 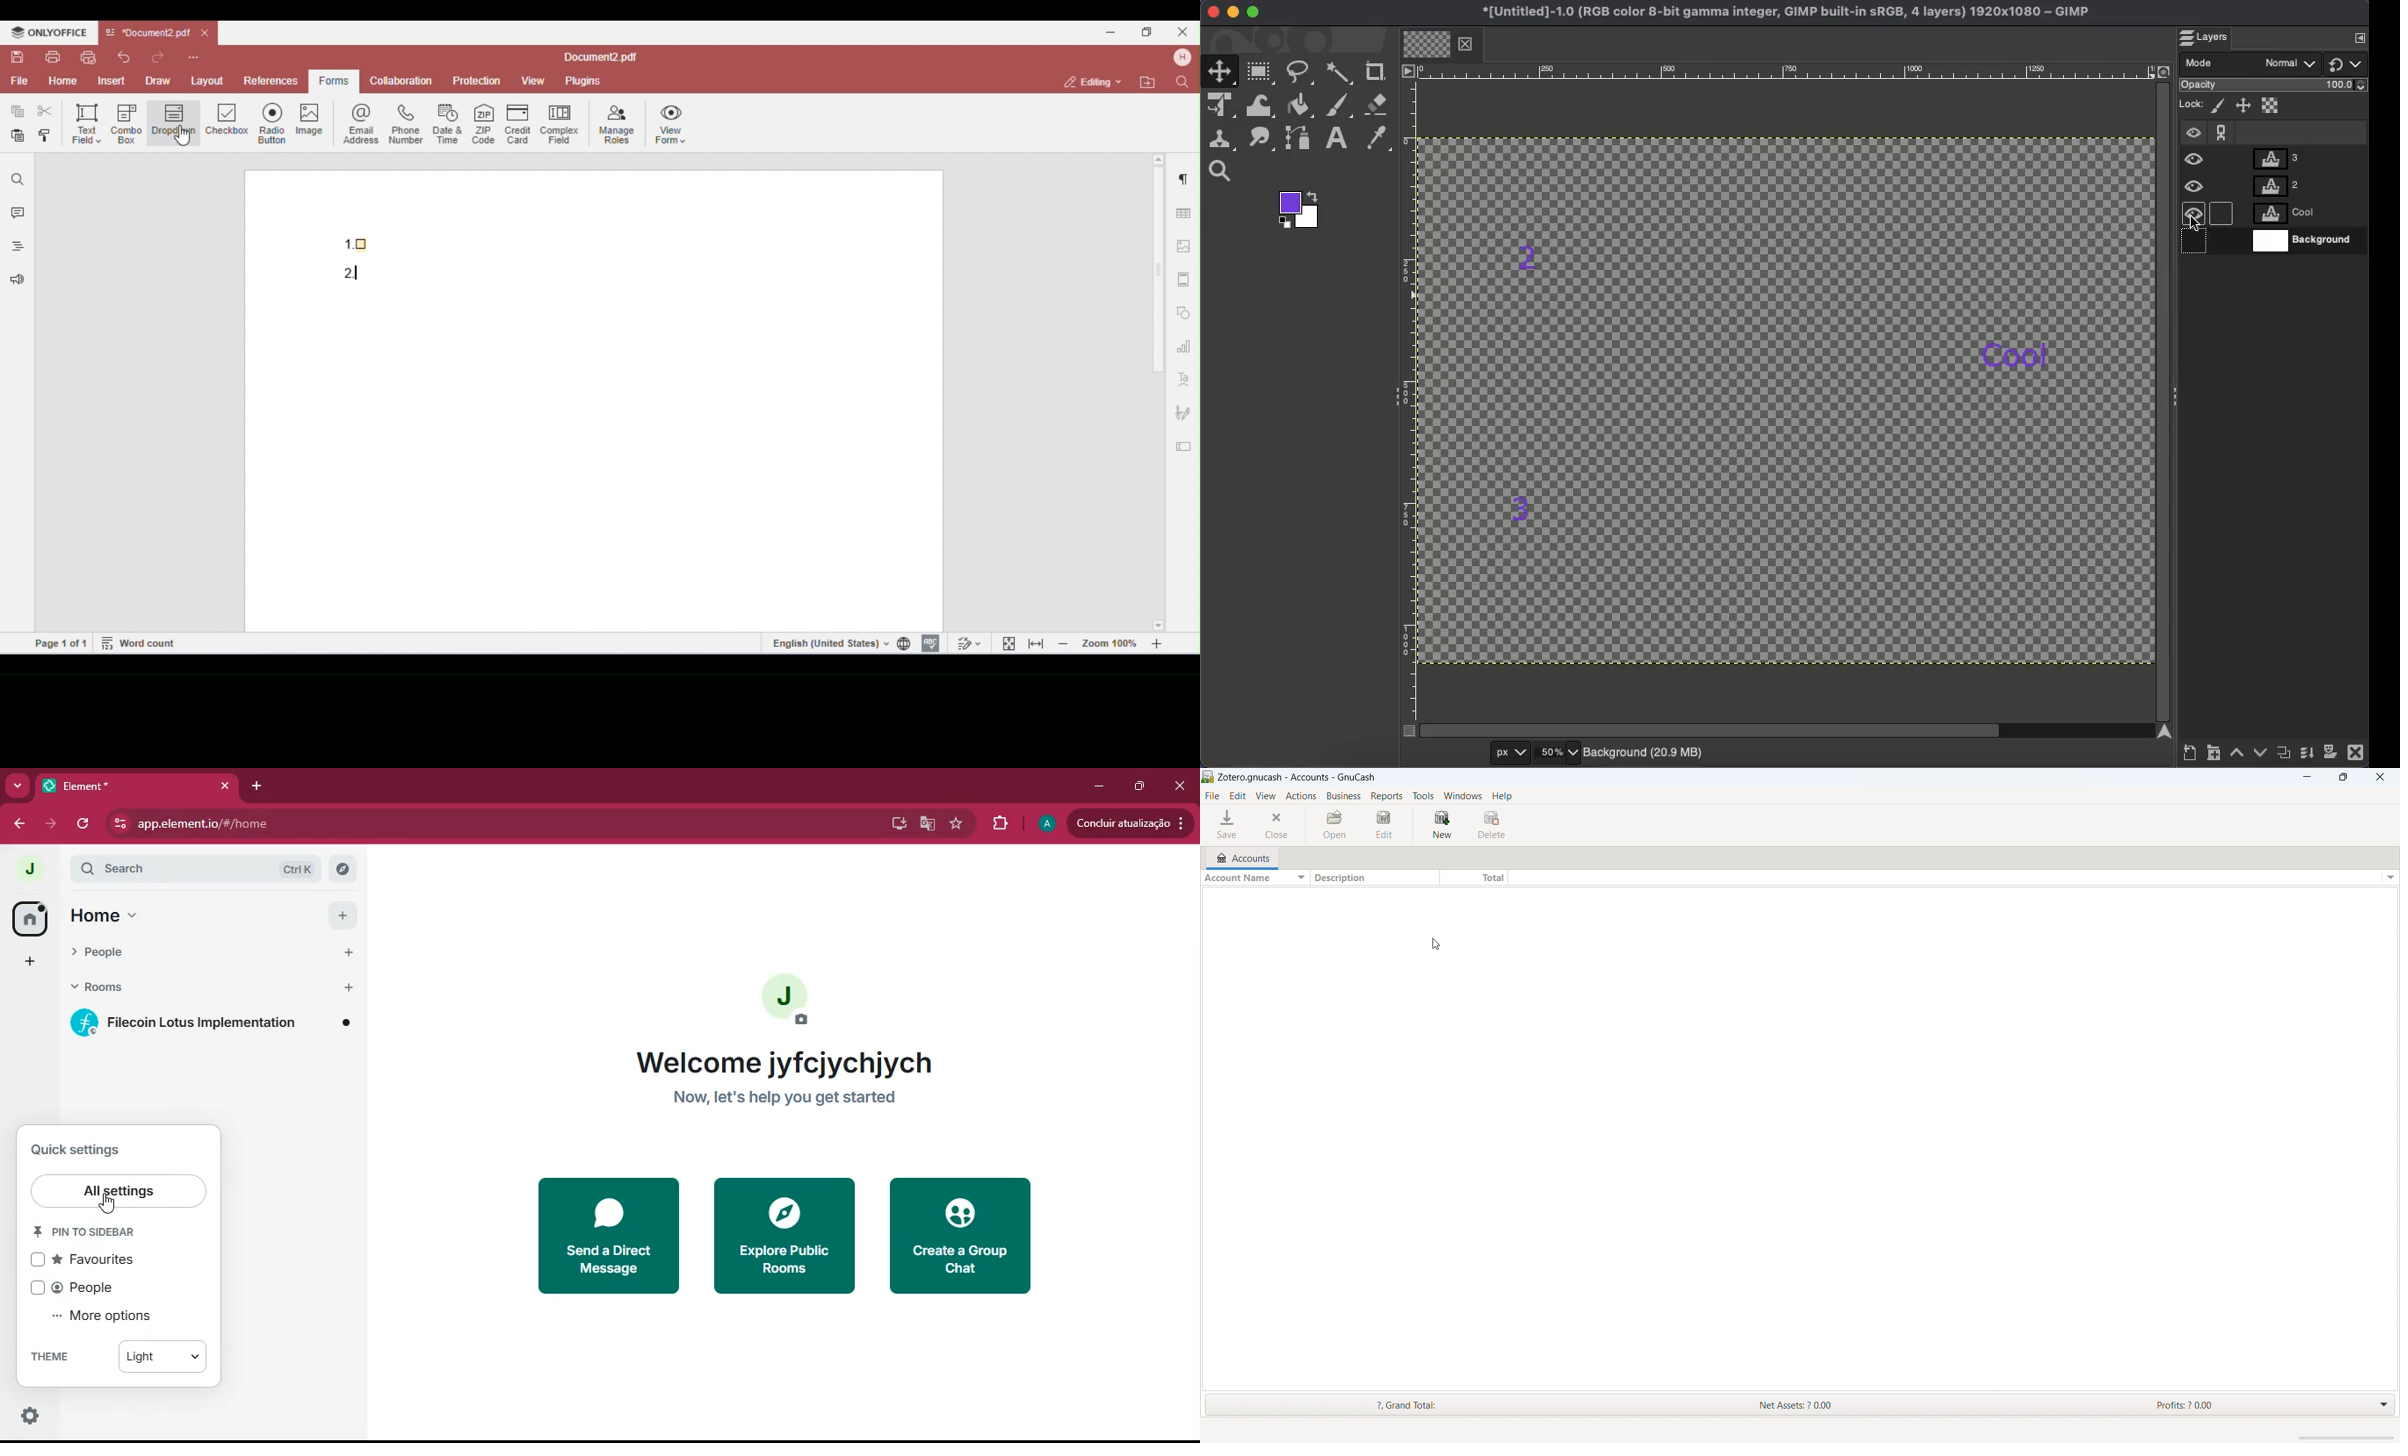 What do you see at coordinates (2163, 399) in the screenshot?
I see `Scroll` at bounding box center [2163, 399].